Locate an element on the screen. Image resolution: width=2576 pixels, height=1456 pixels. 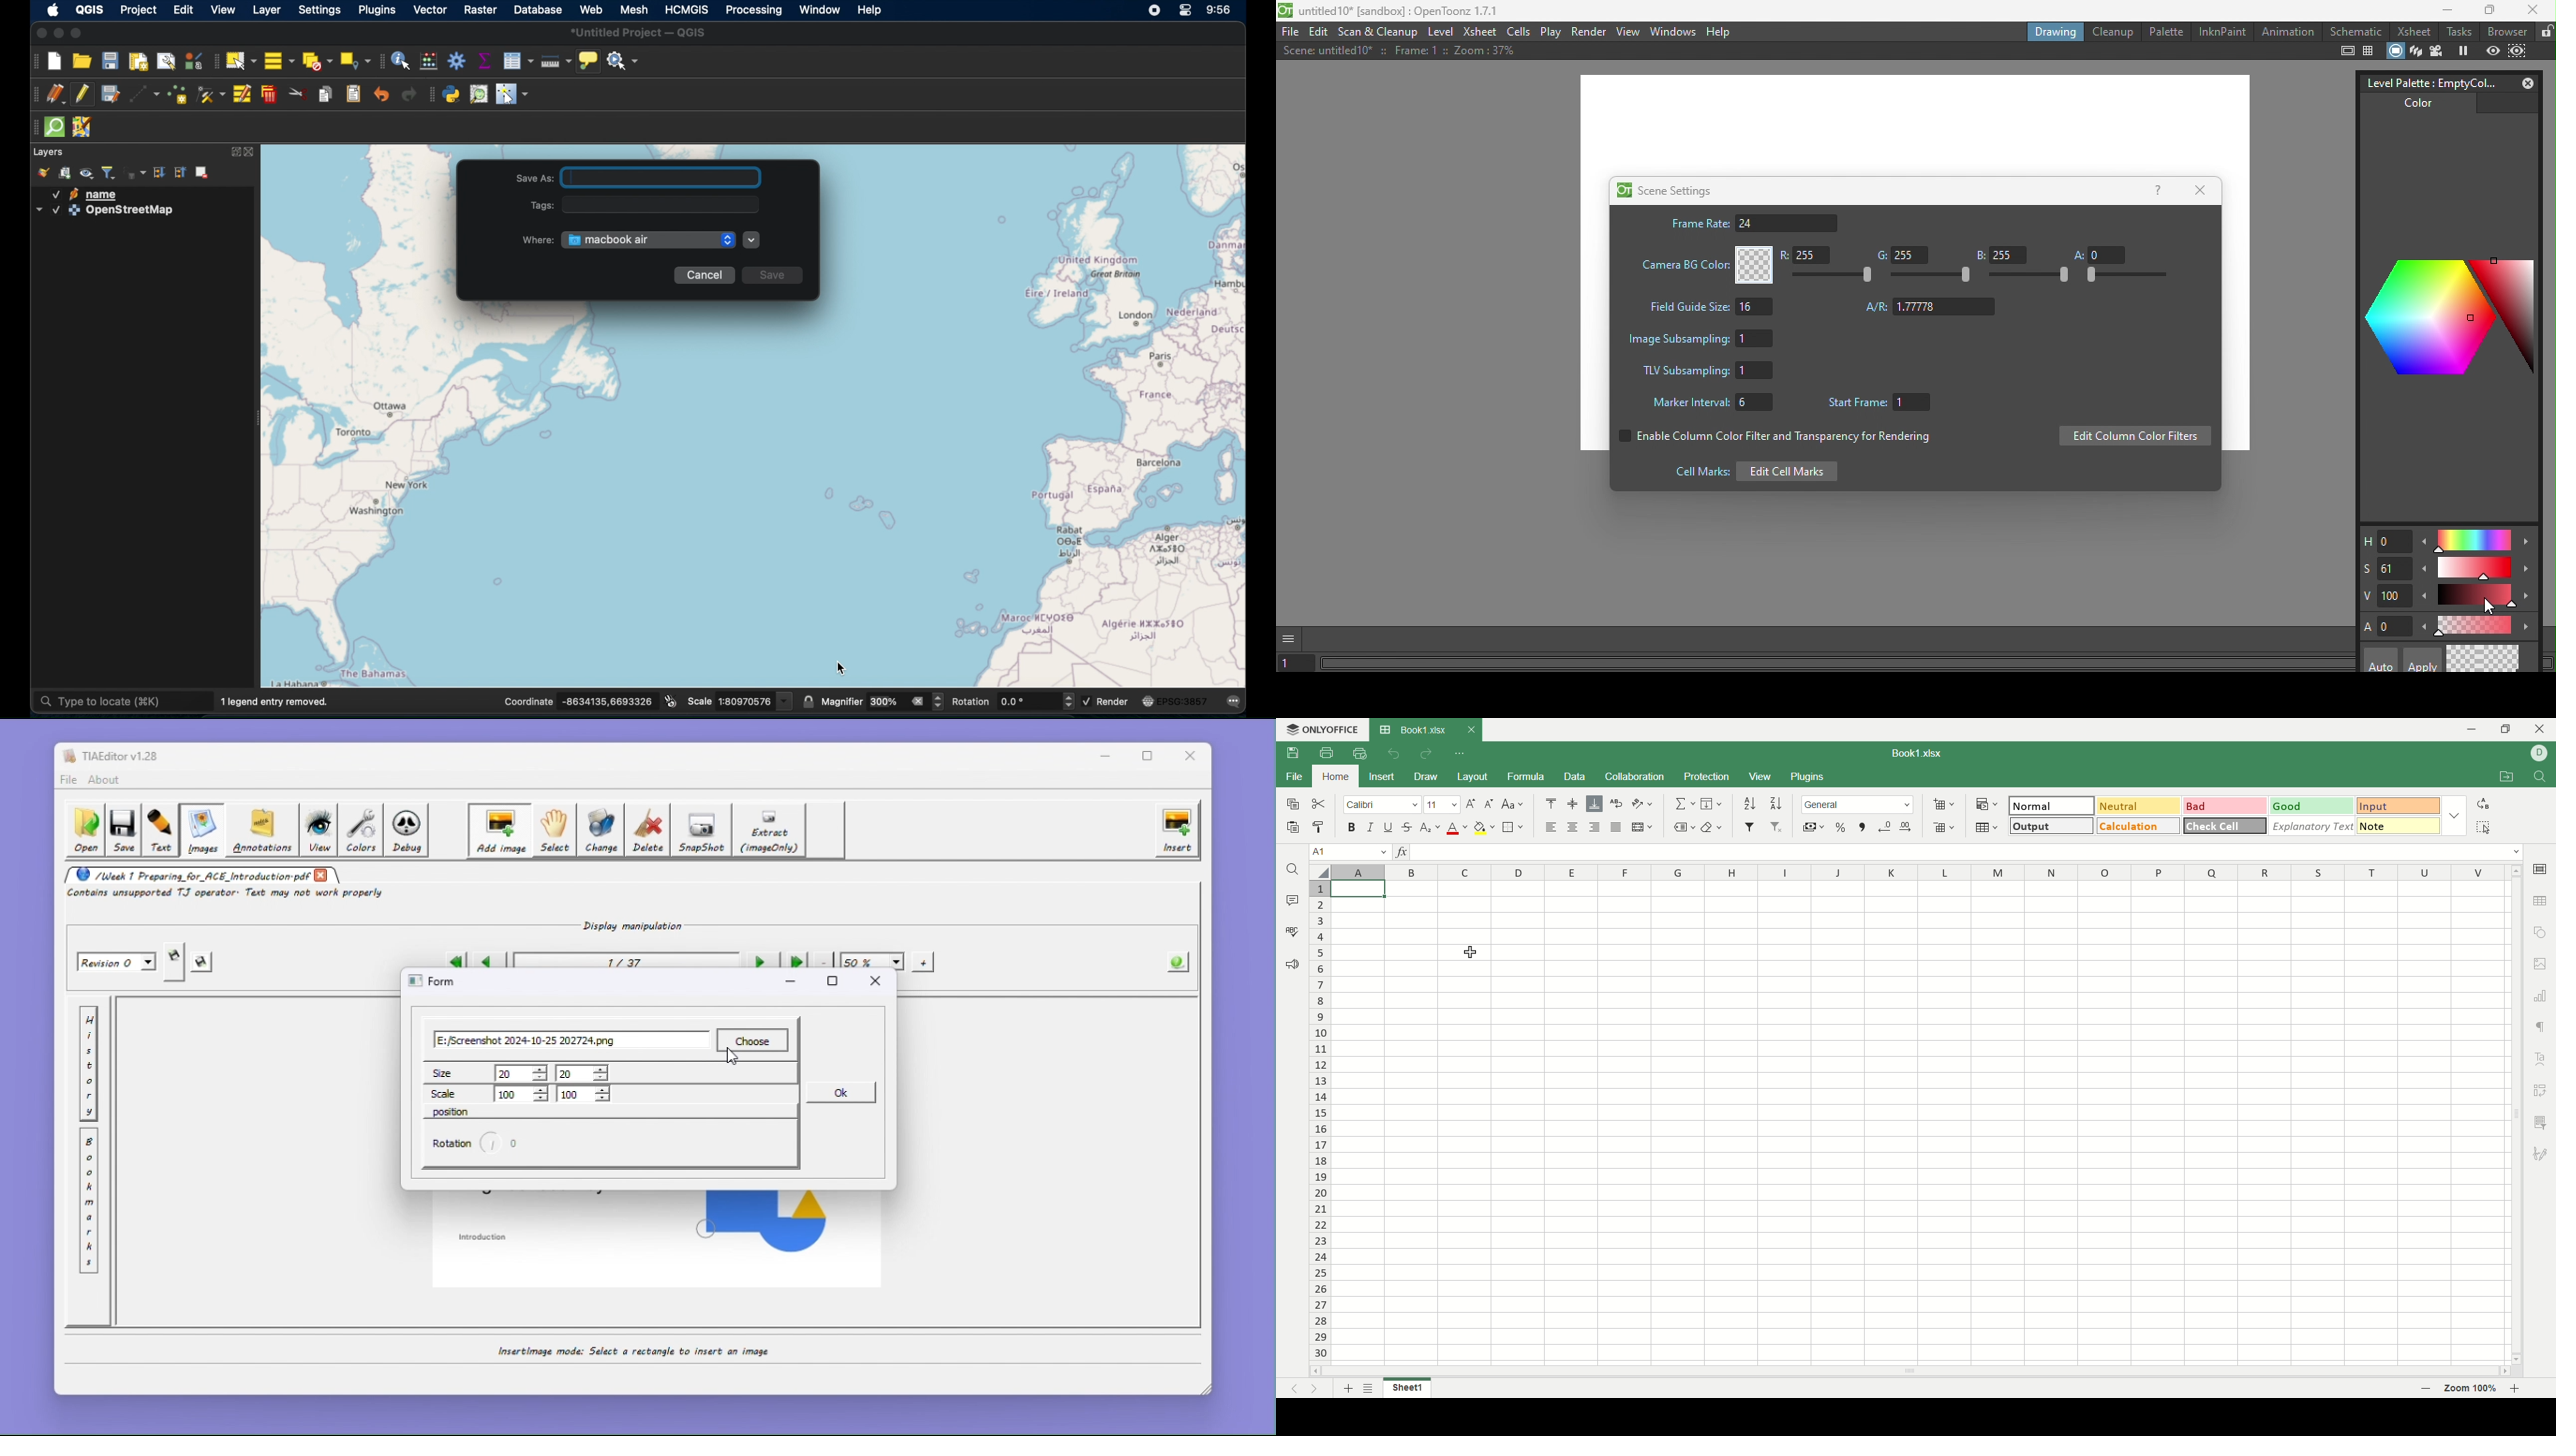
bold is located at coordinates (1355, 828).